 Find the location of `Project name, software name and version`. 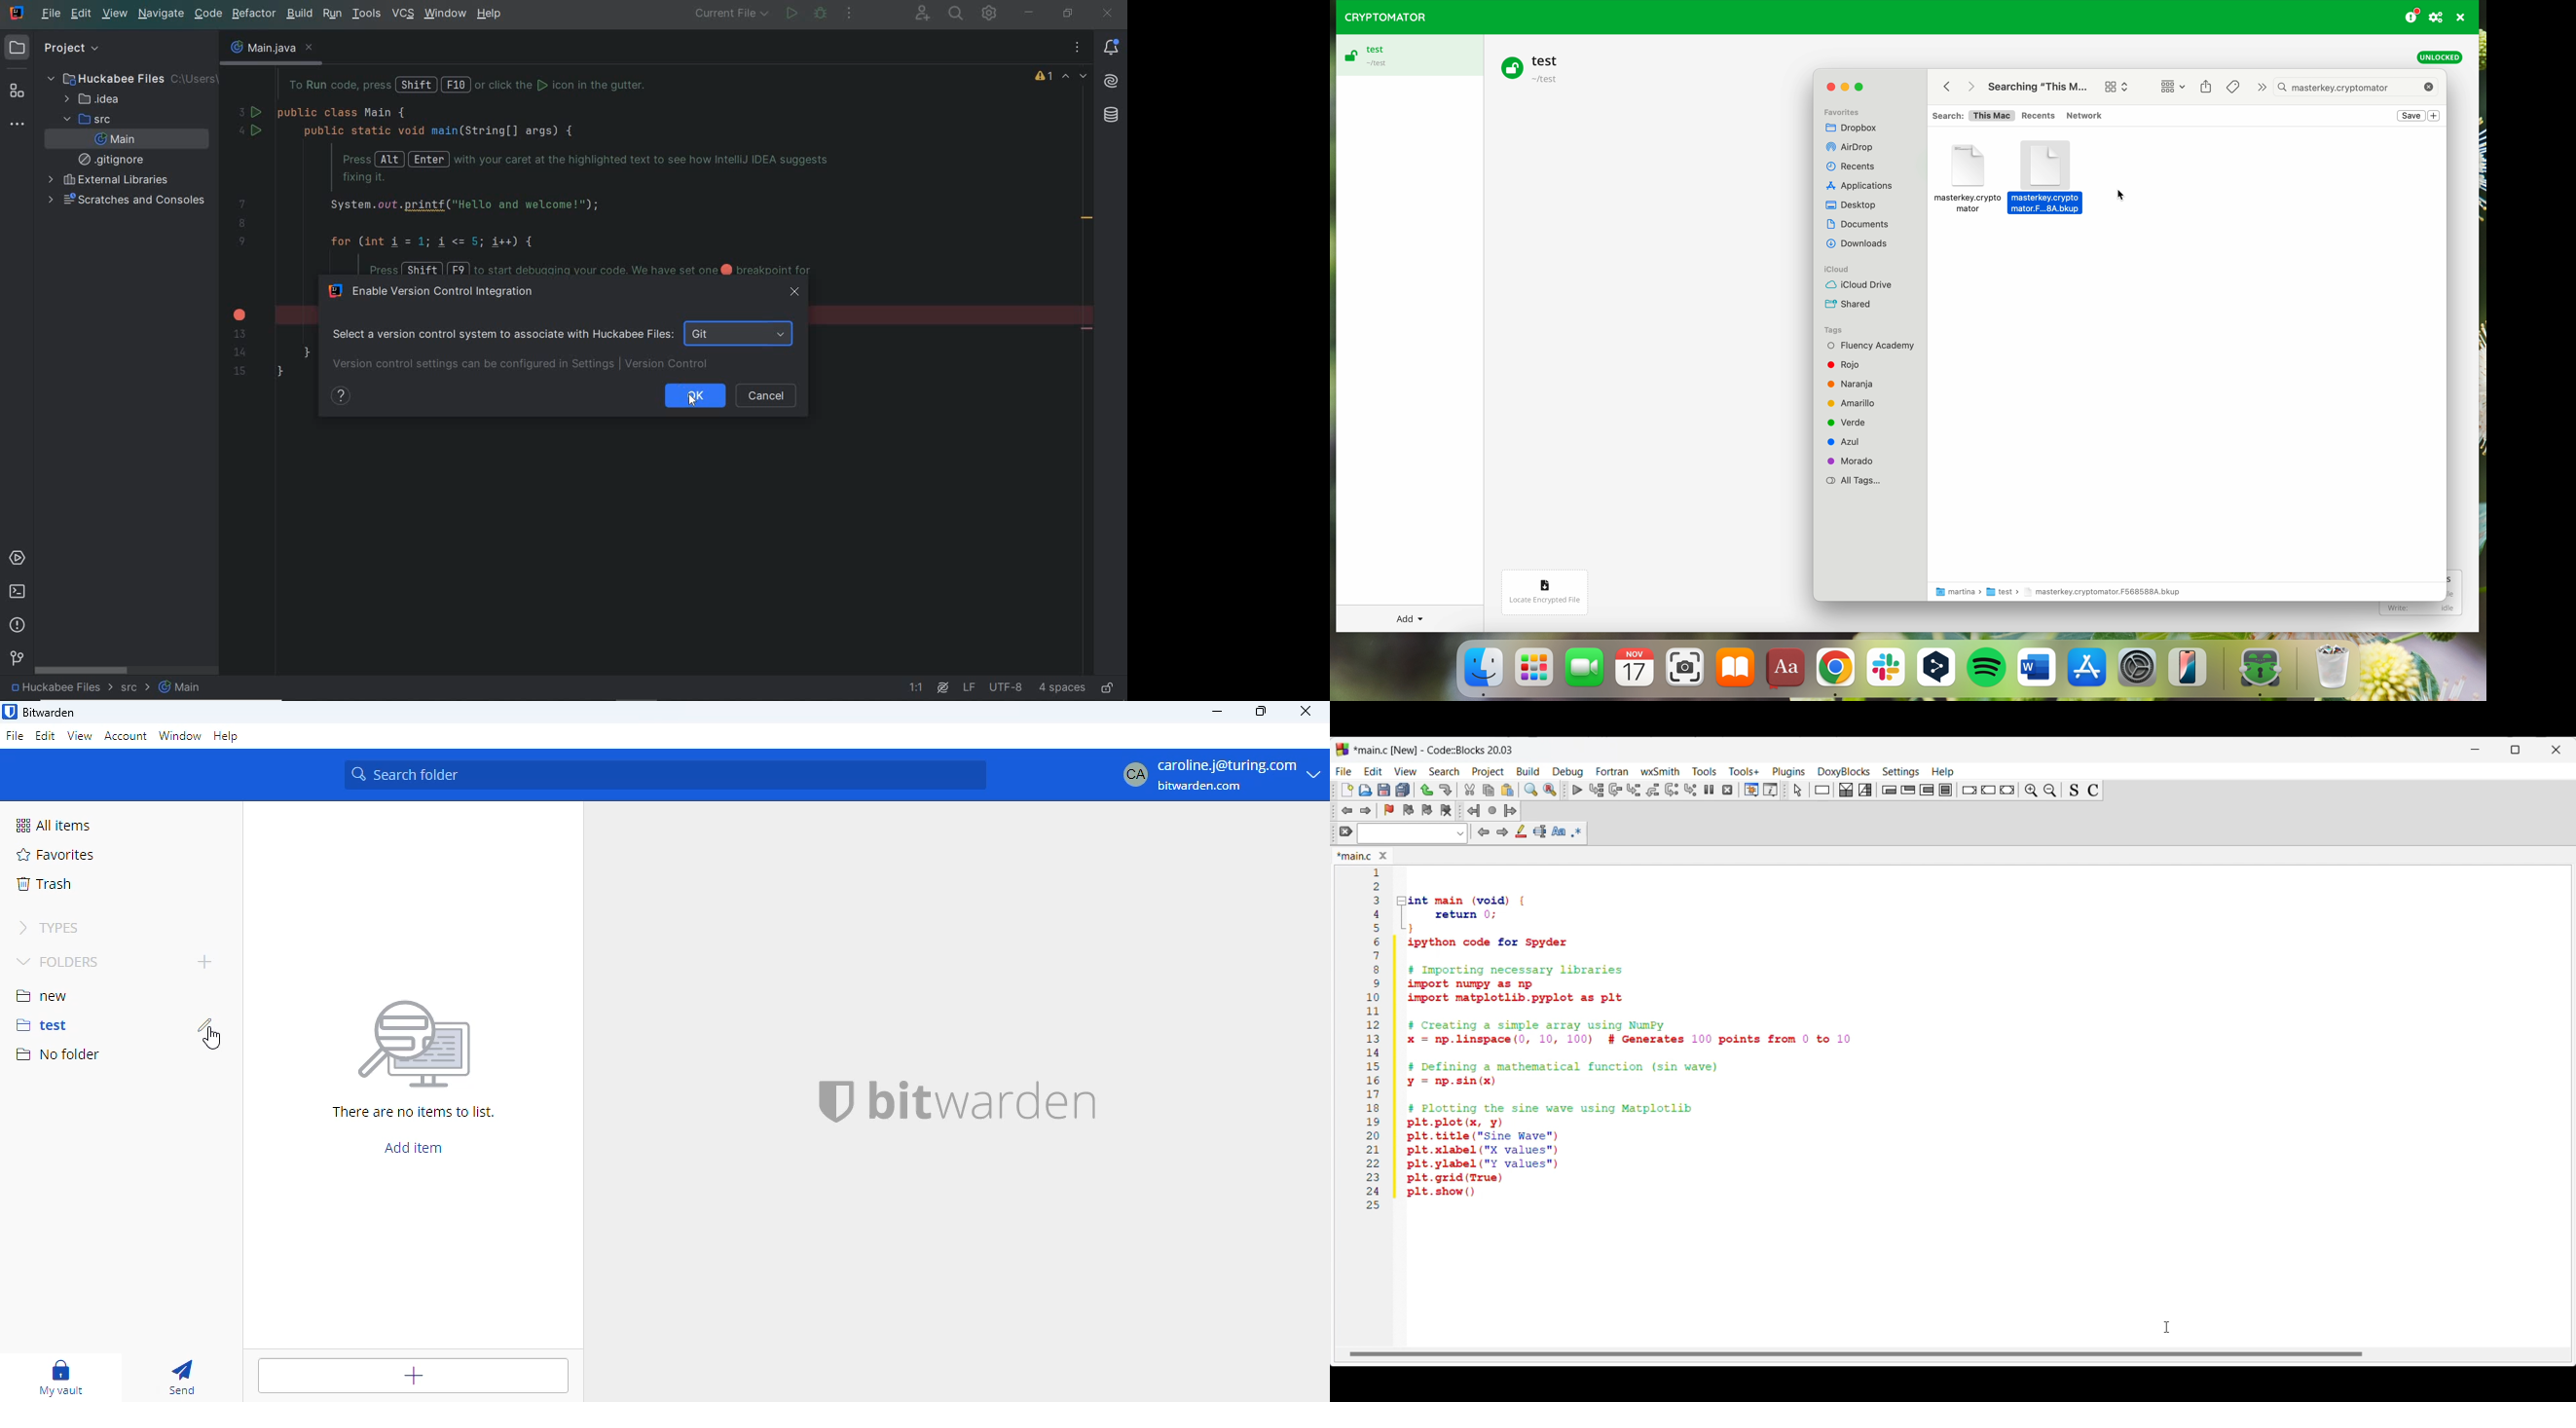

Project name, software name and version is located at coordinates (1436, 750).